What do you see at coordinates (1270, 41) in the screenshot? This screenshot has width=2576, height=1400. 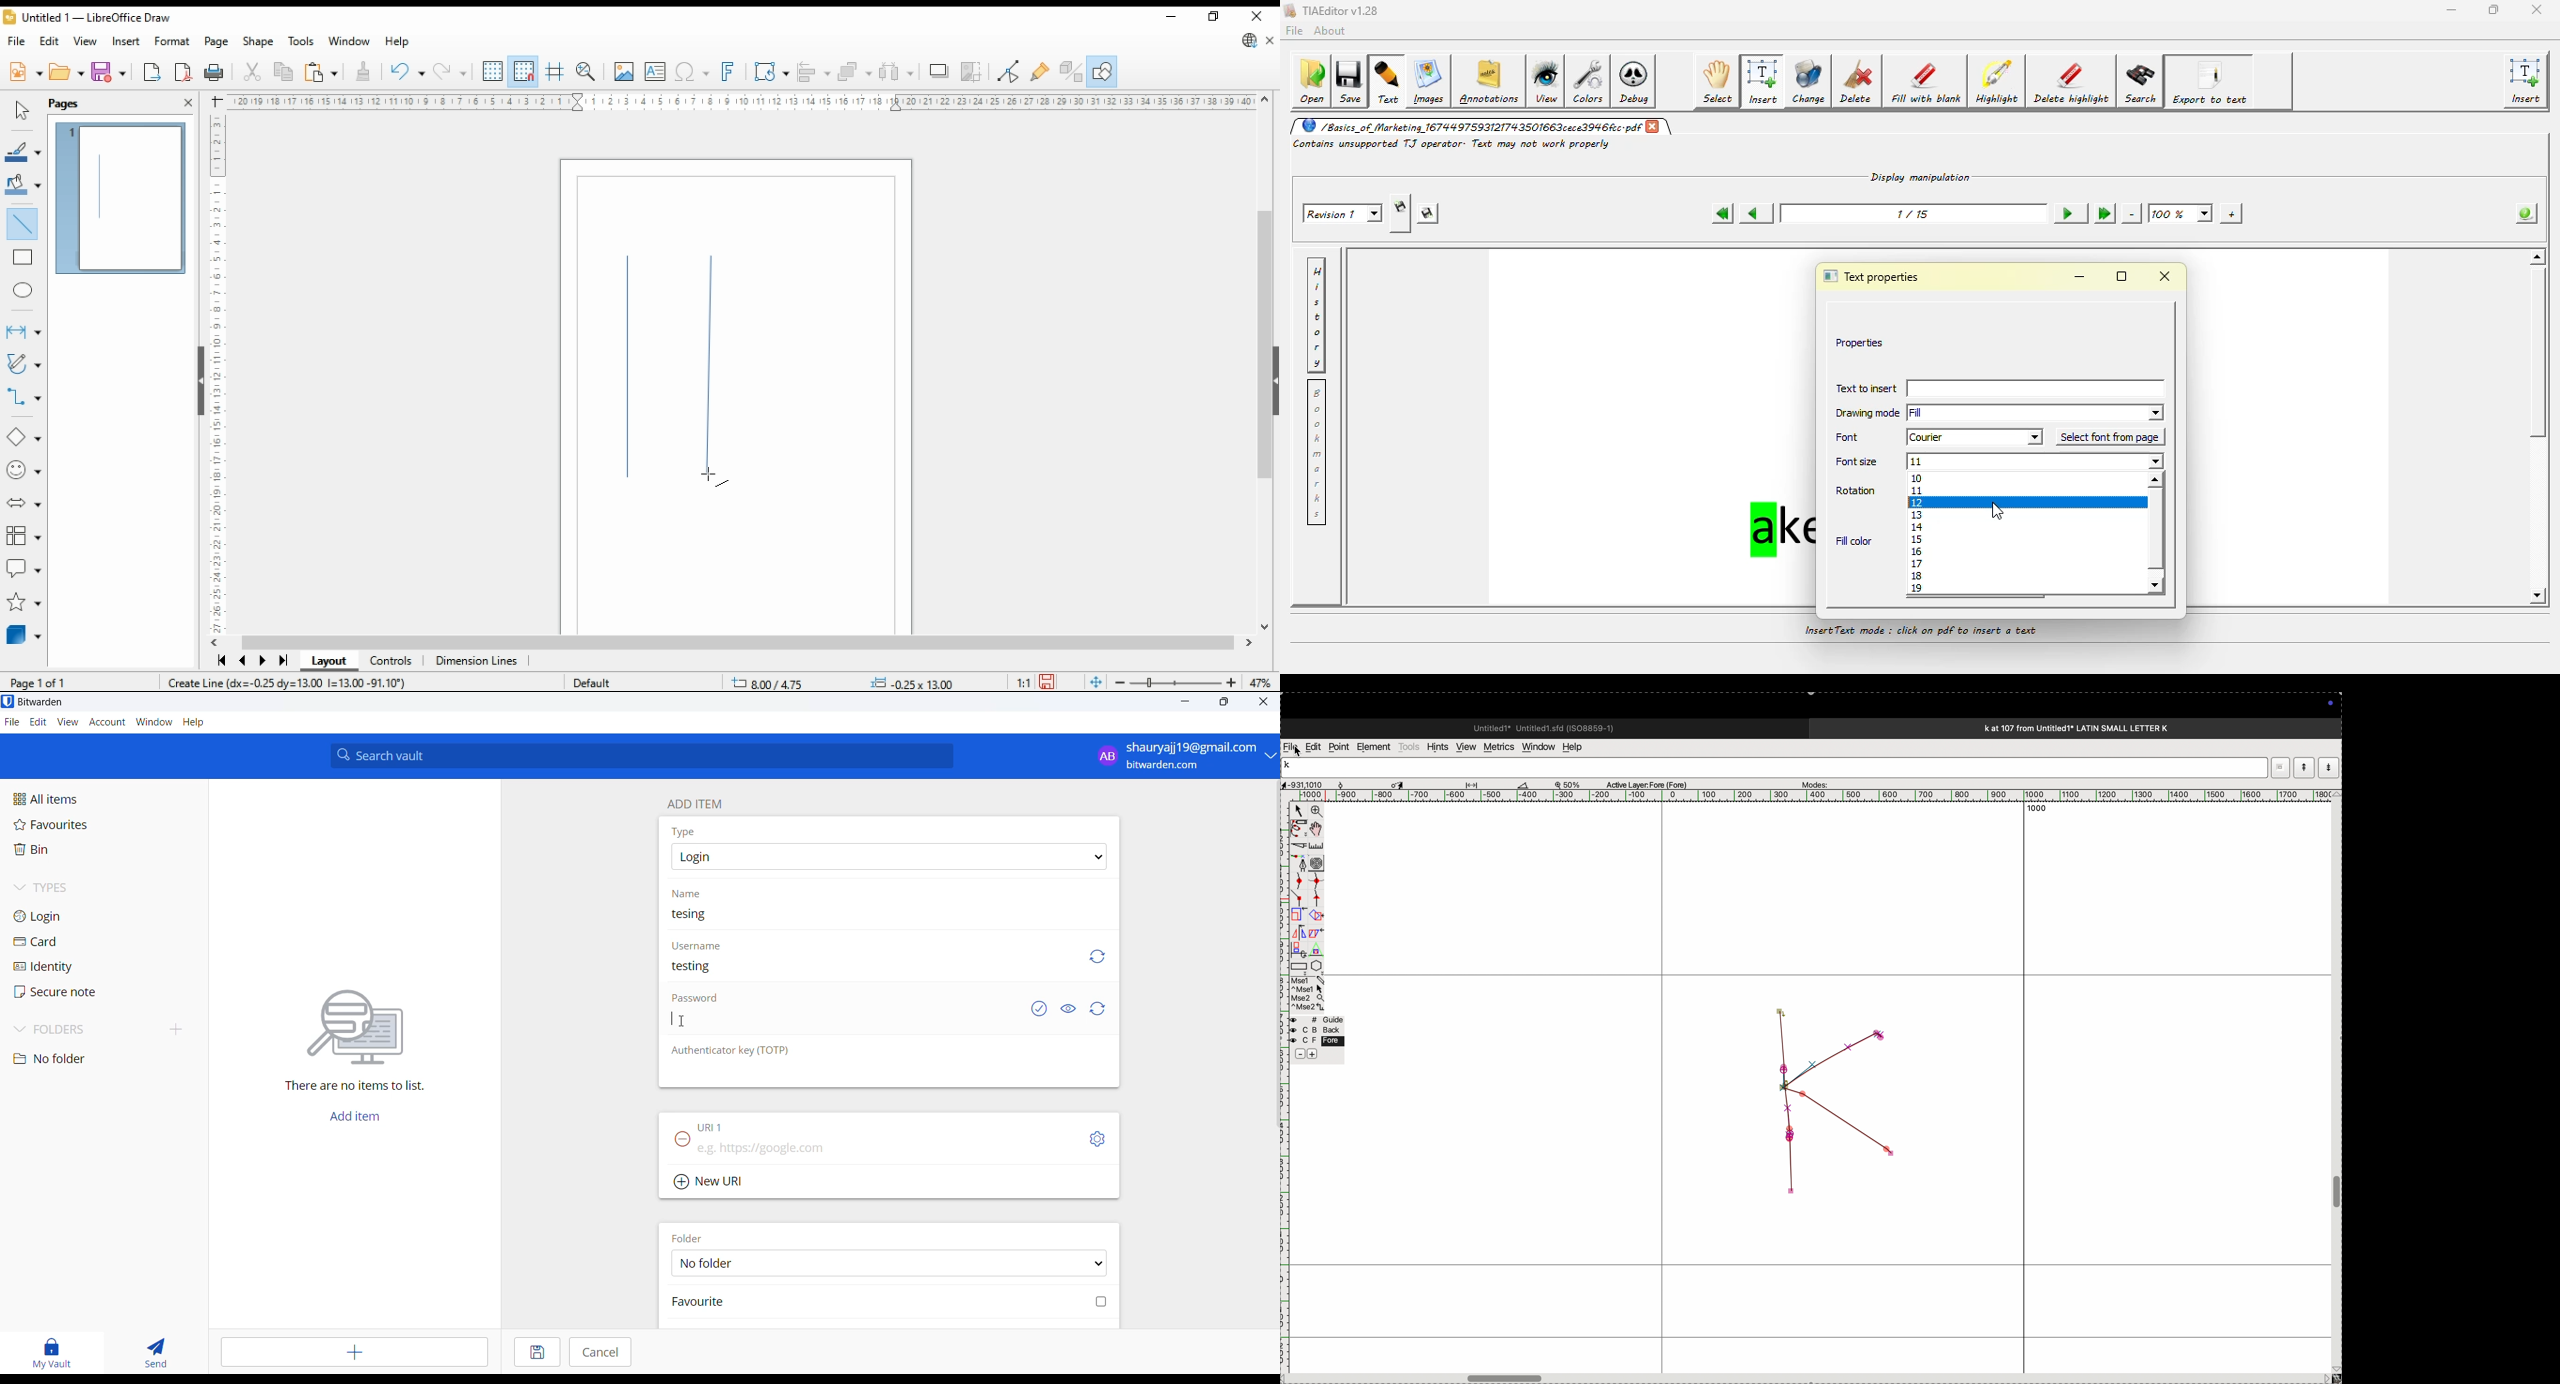 I see `close document` at bounding box center [1270, 41].